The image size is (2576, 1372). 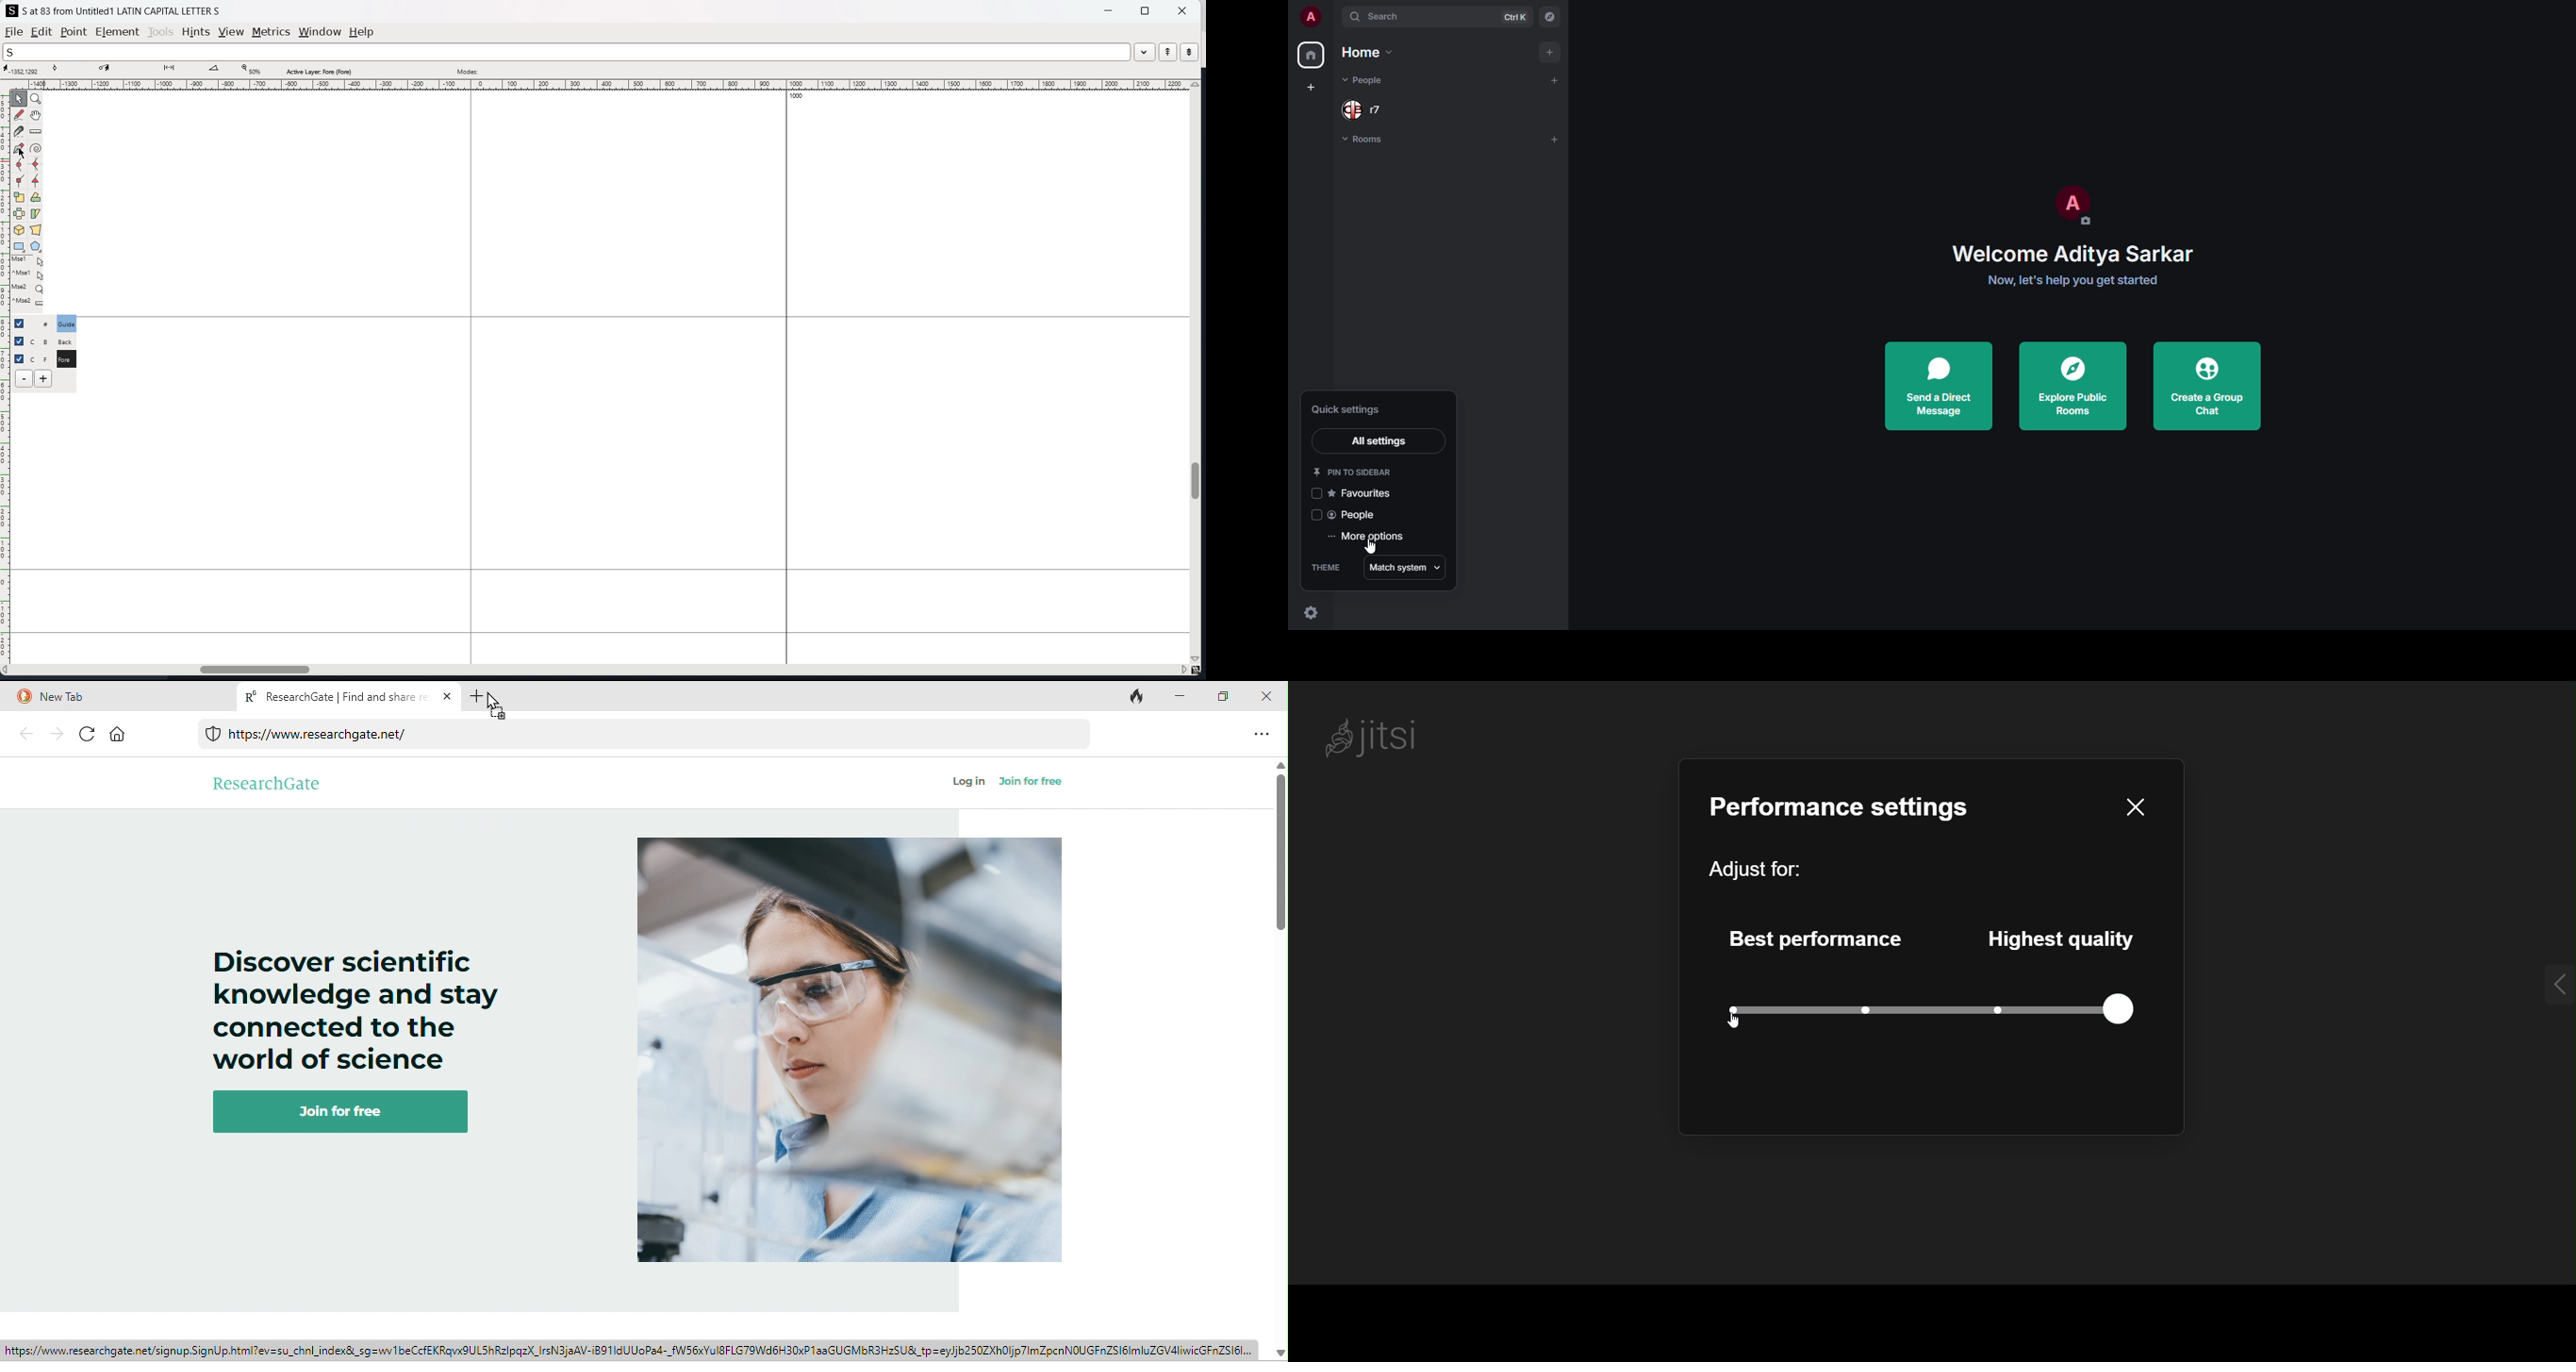 What do you see at coordinates (1403, 568) in the screenshot?
I see `match system` at bounding box center [1403, 568].